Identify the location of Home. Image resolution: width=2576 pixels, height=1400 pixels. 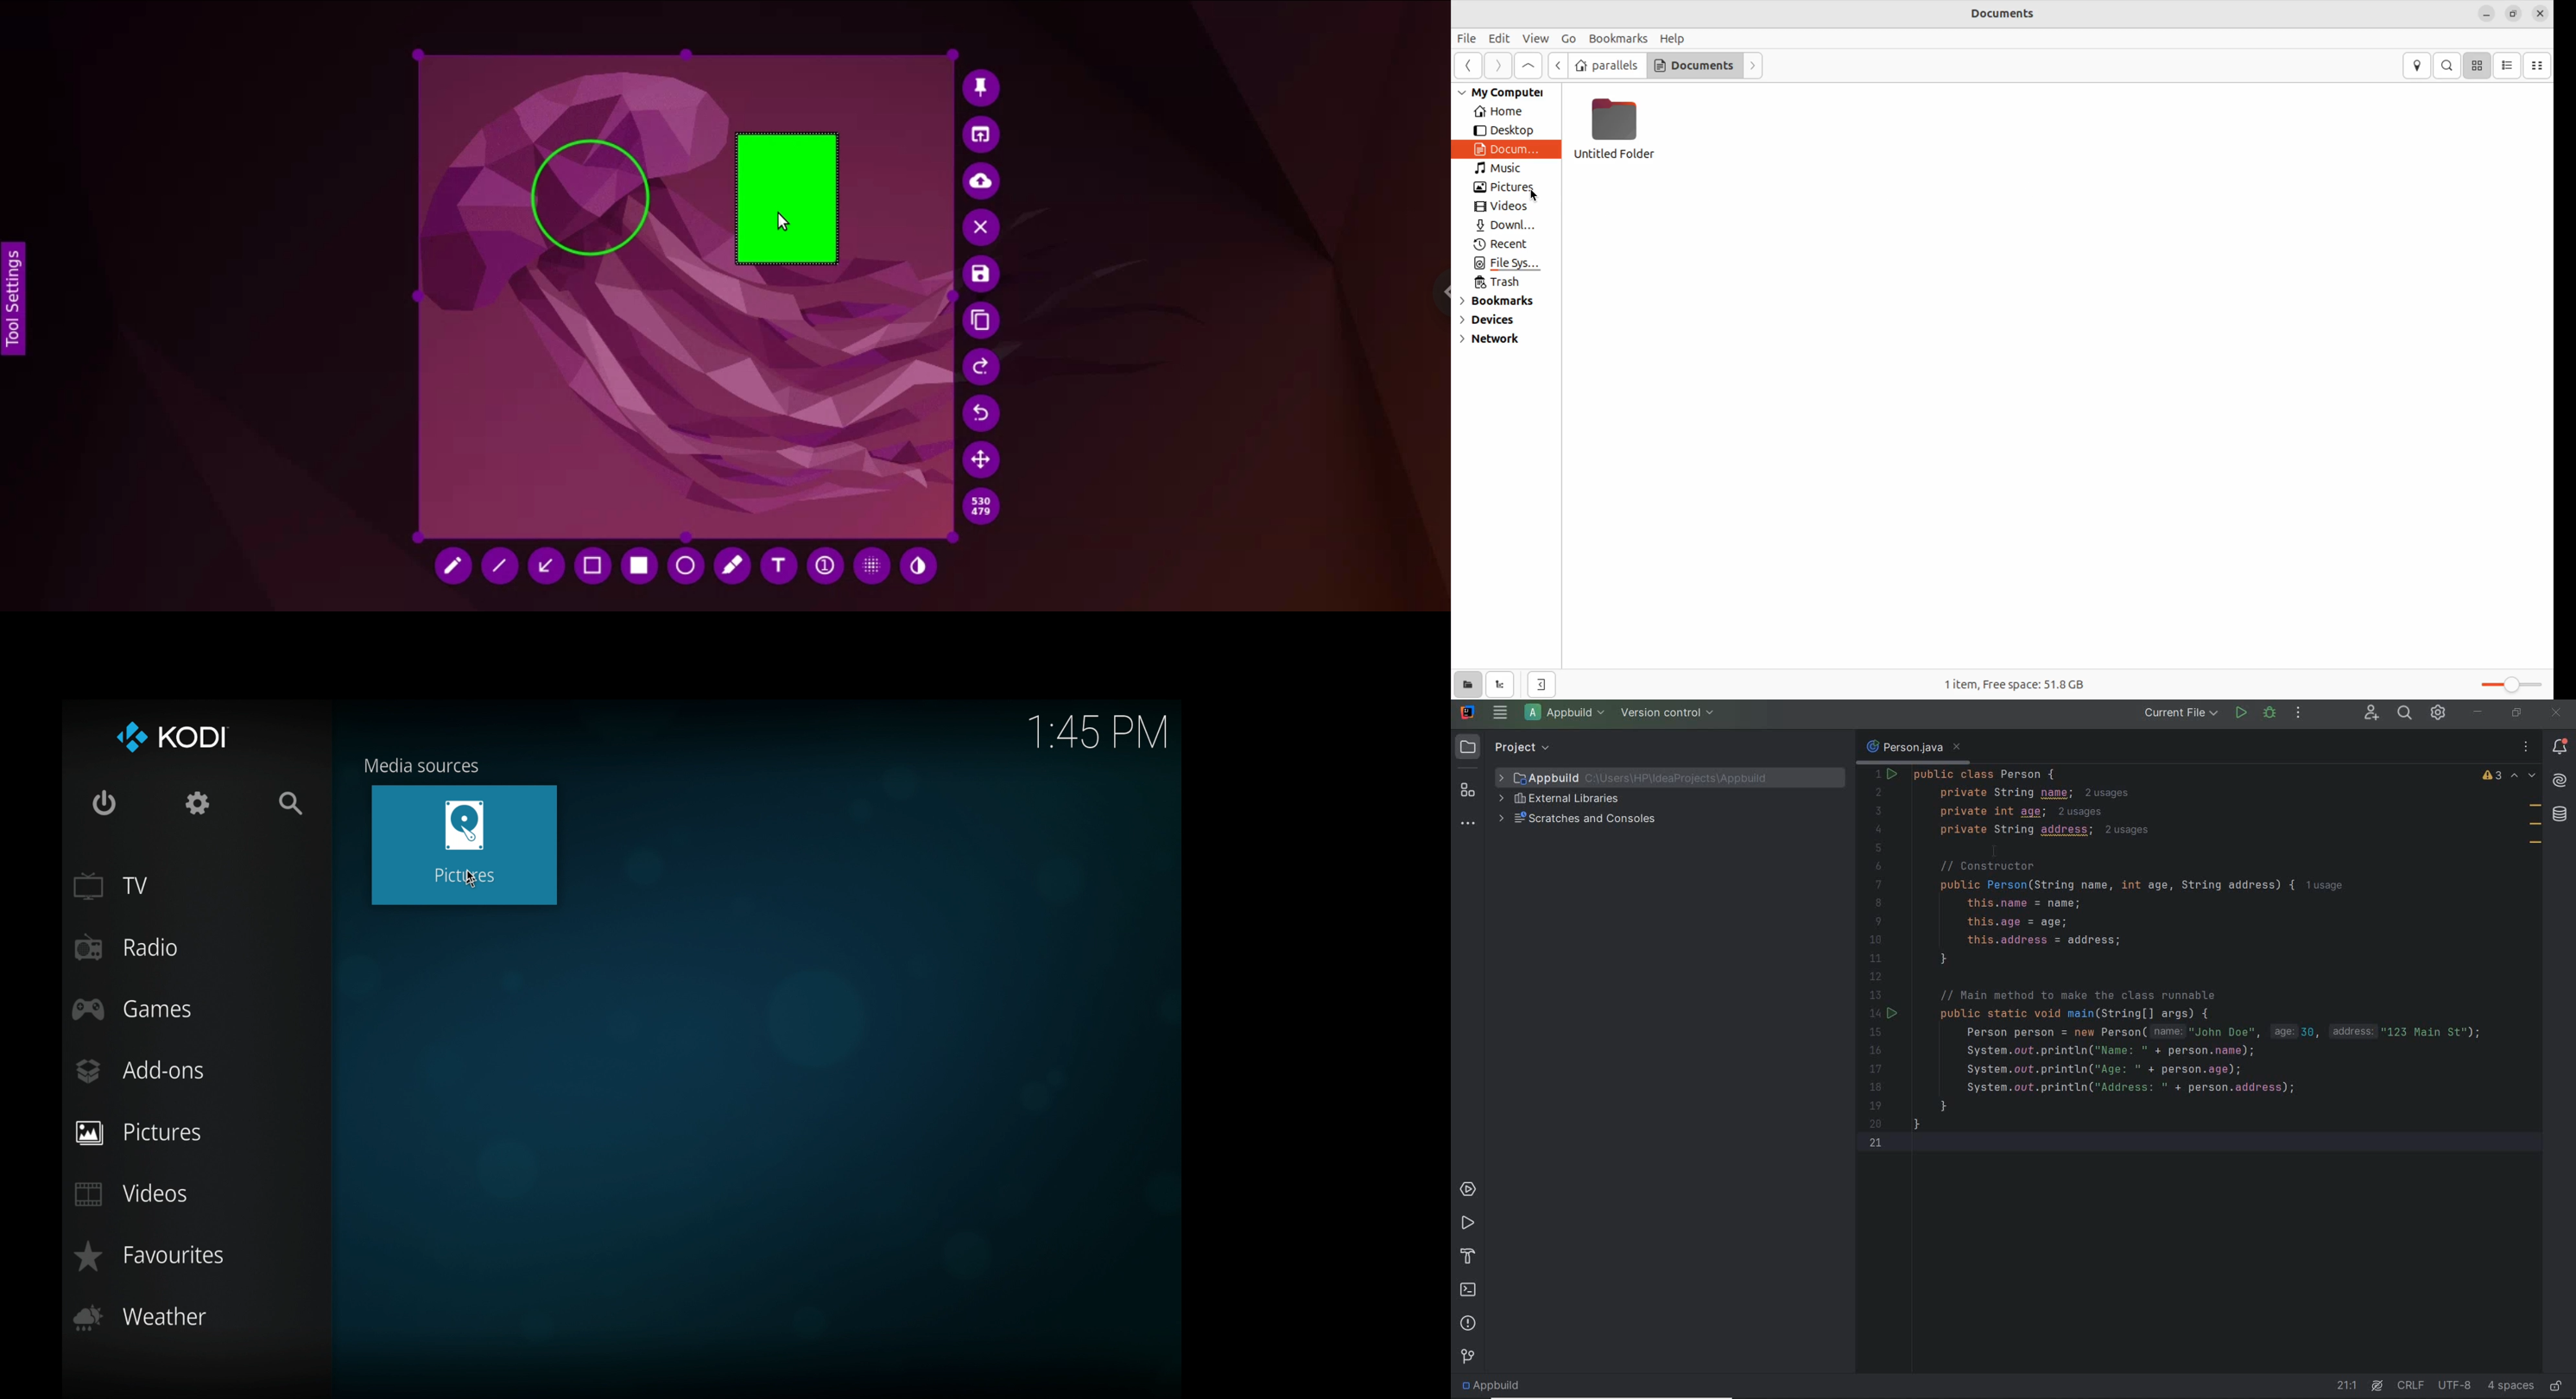
(1503, 111).